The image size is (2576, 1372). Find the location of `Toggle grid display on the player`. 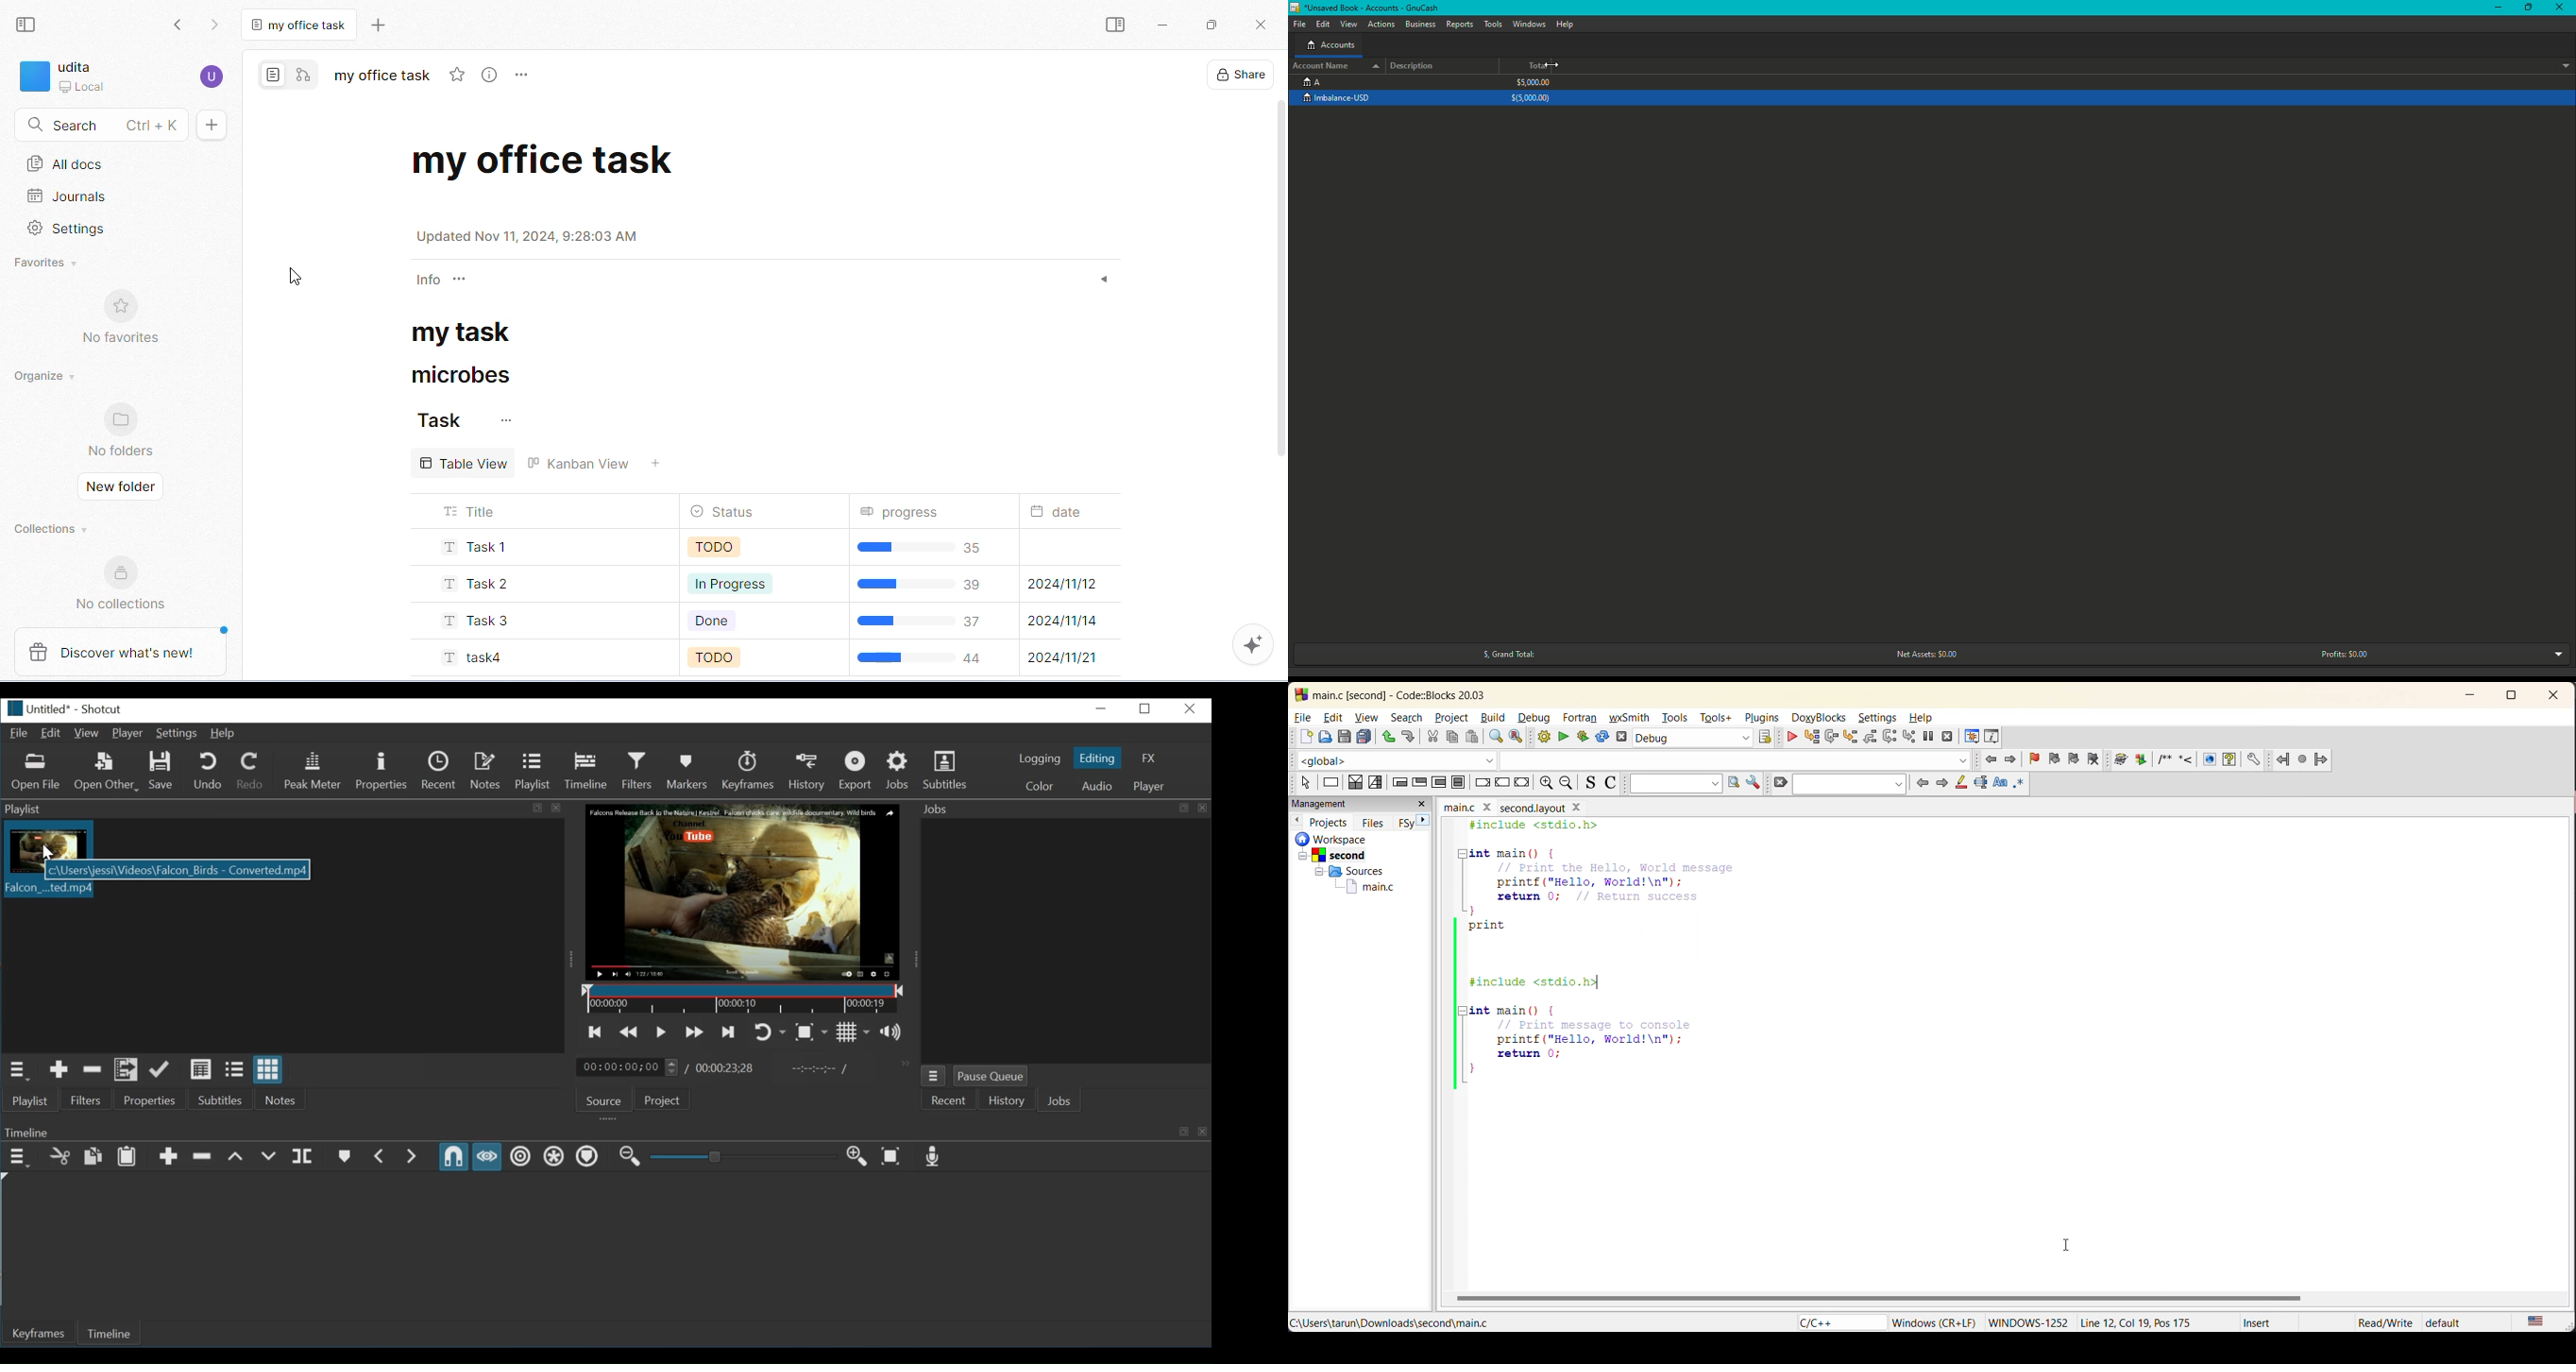

Toggle grid display on the player is located at coordinates (853, 1032).